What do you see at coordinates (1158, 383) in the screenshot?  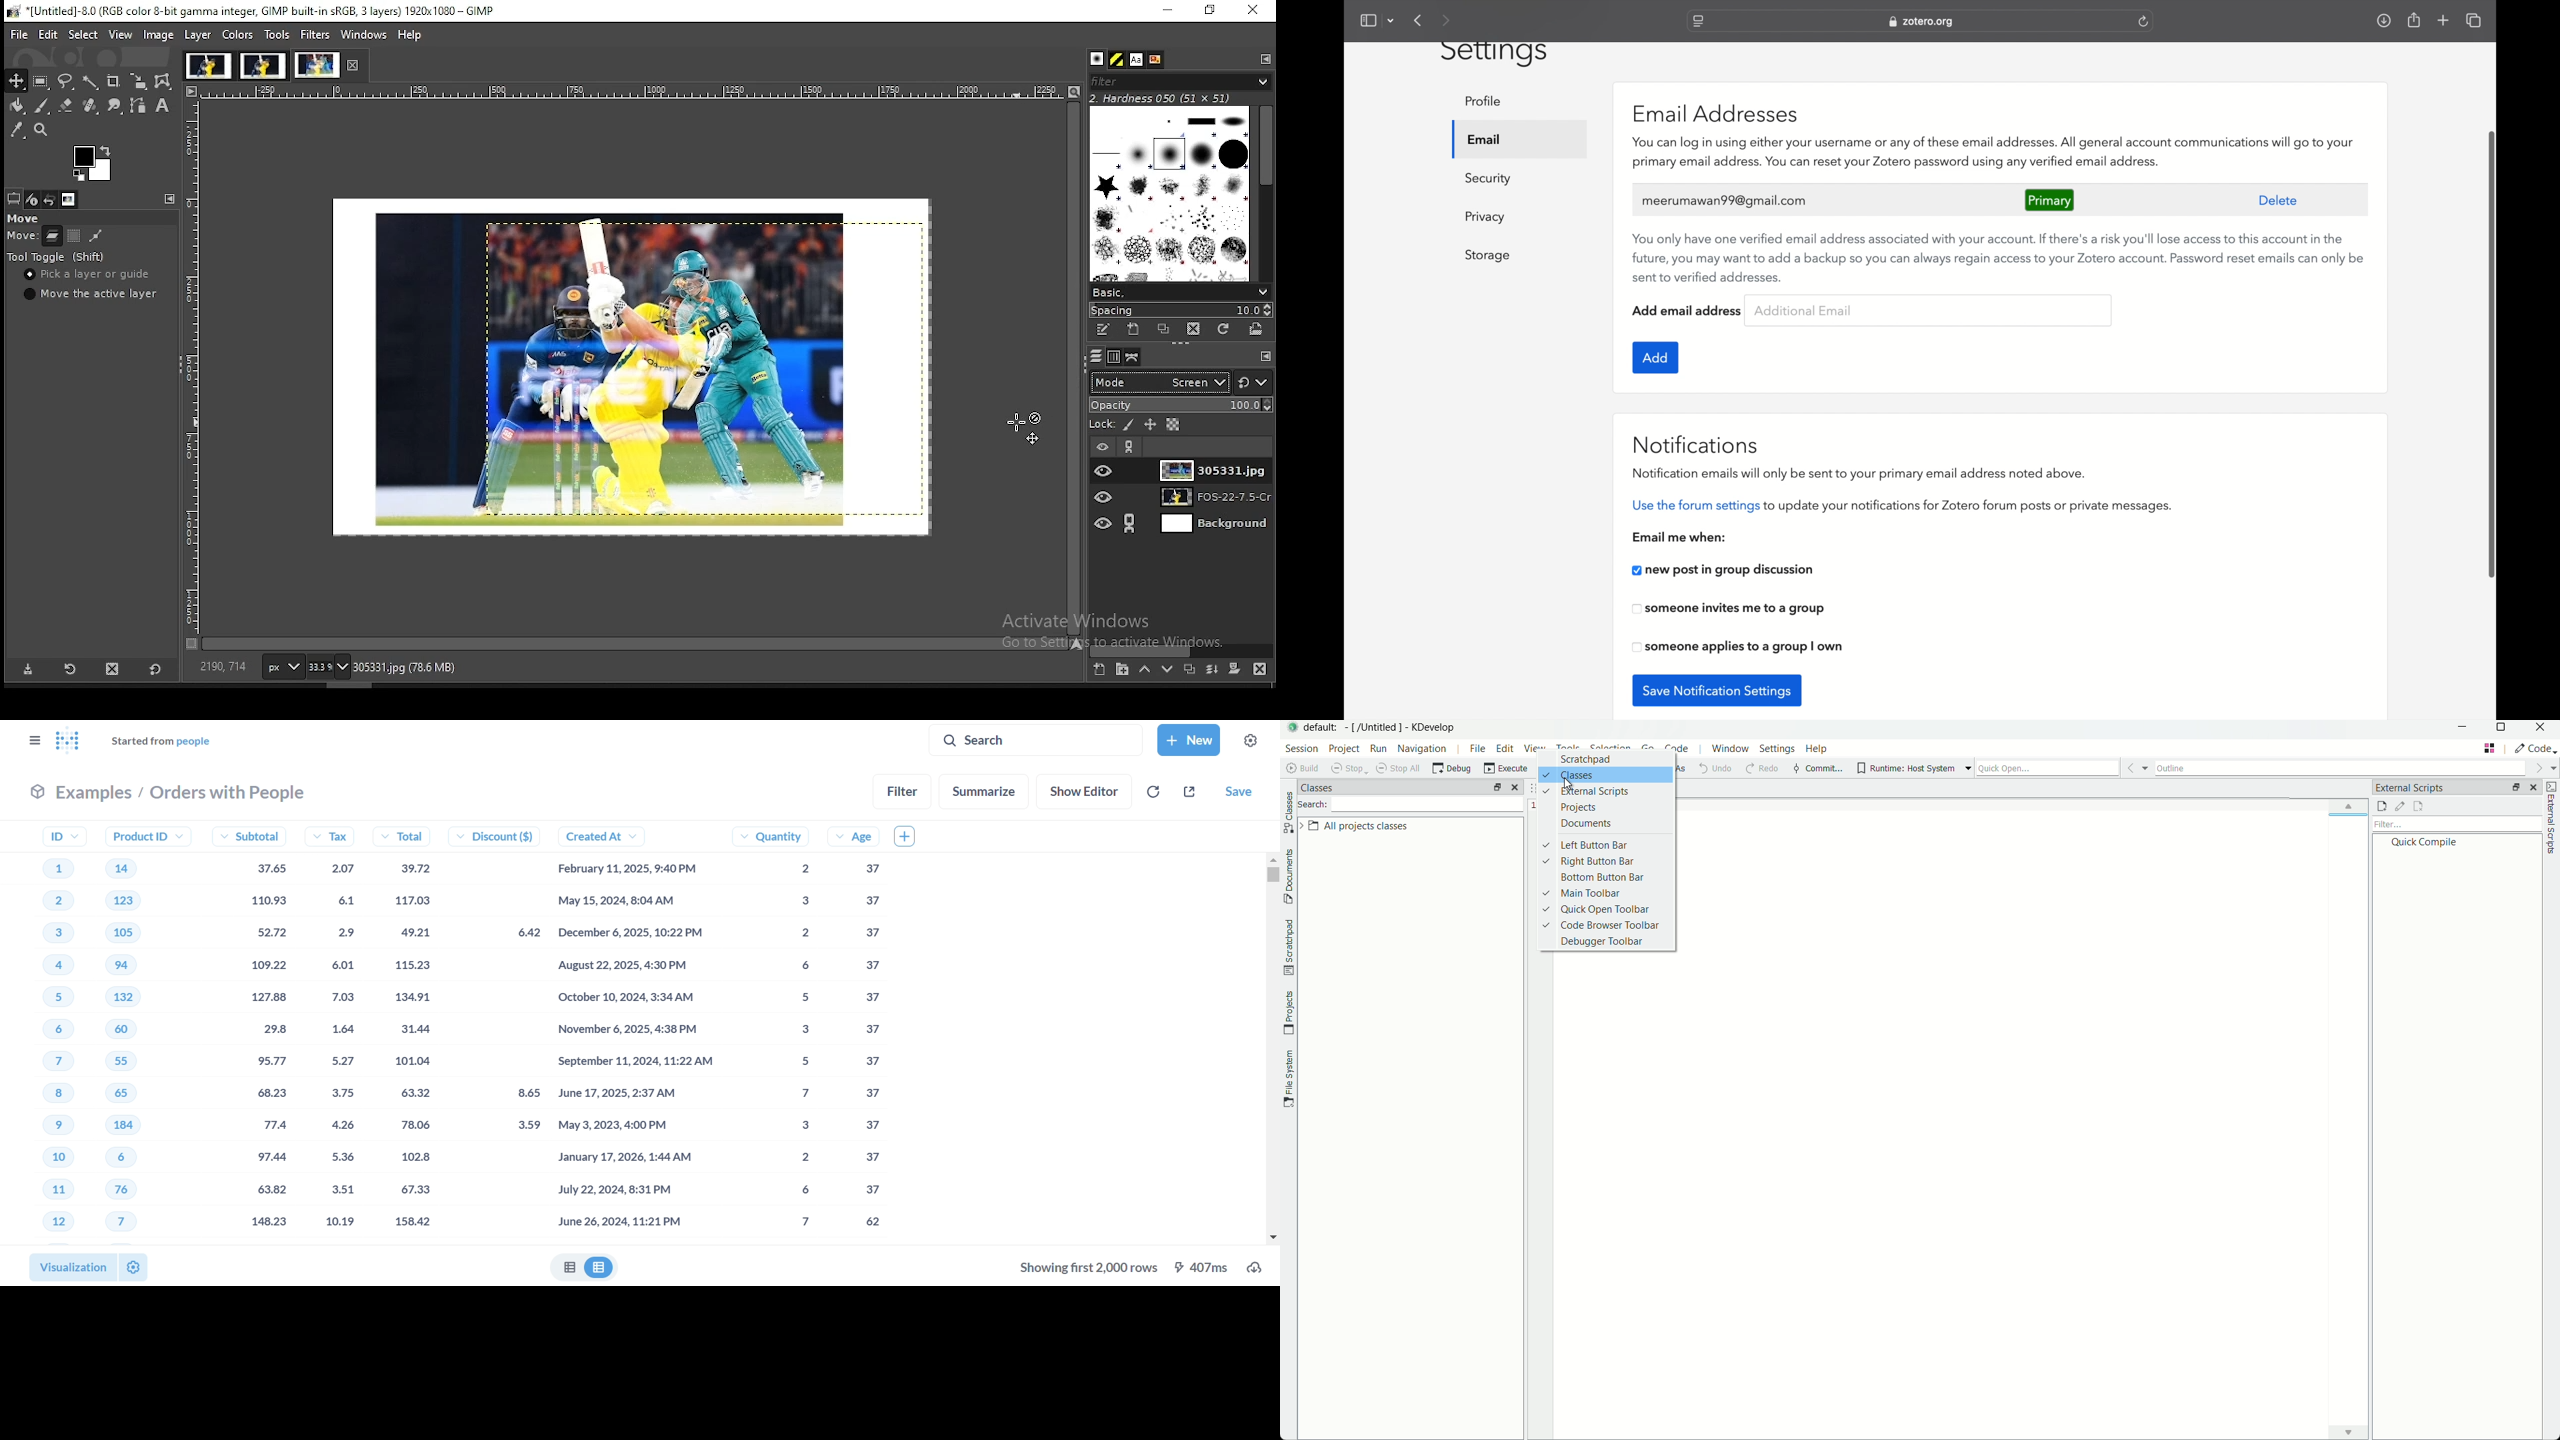 I see `mode` at bounding box center [1158, 383].